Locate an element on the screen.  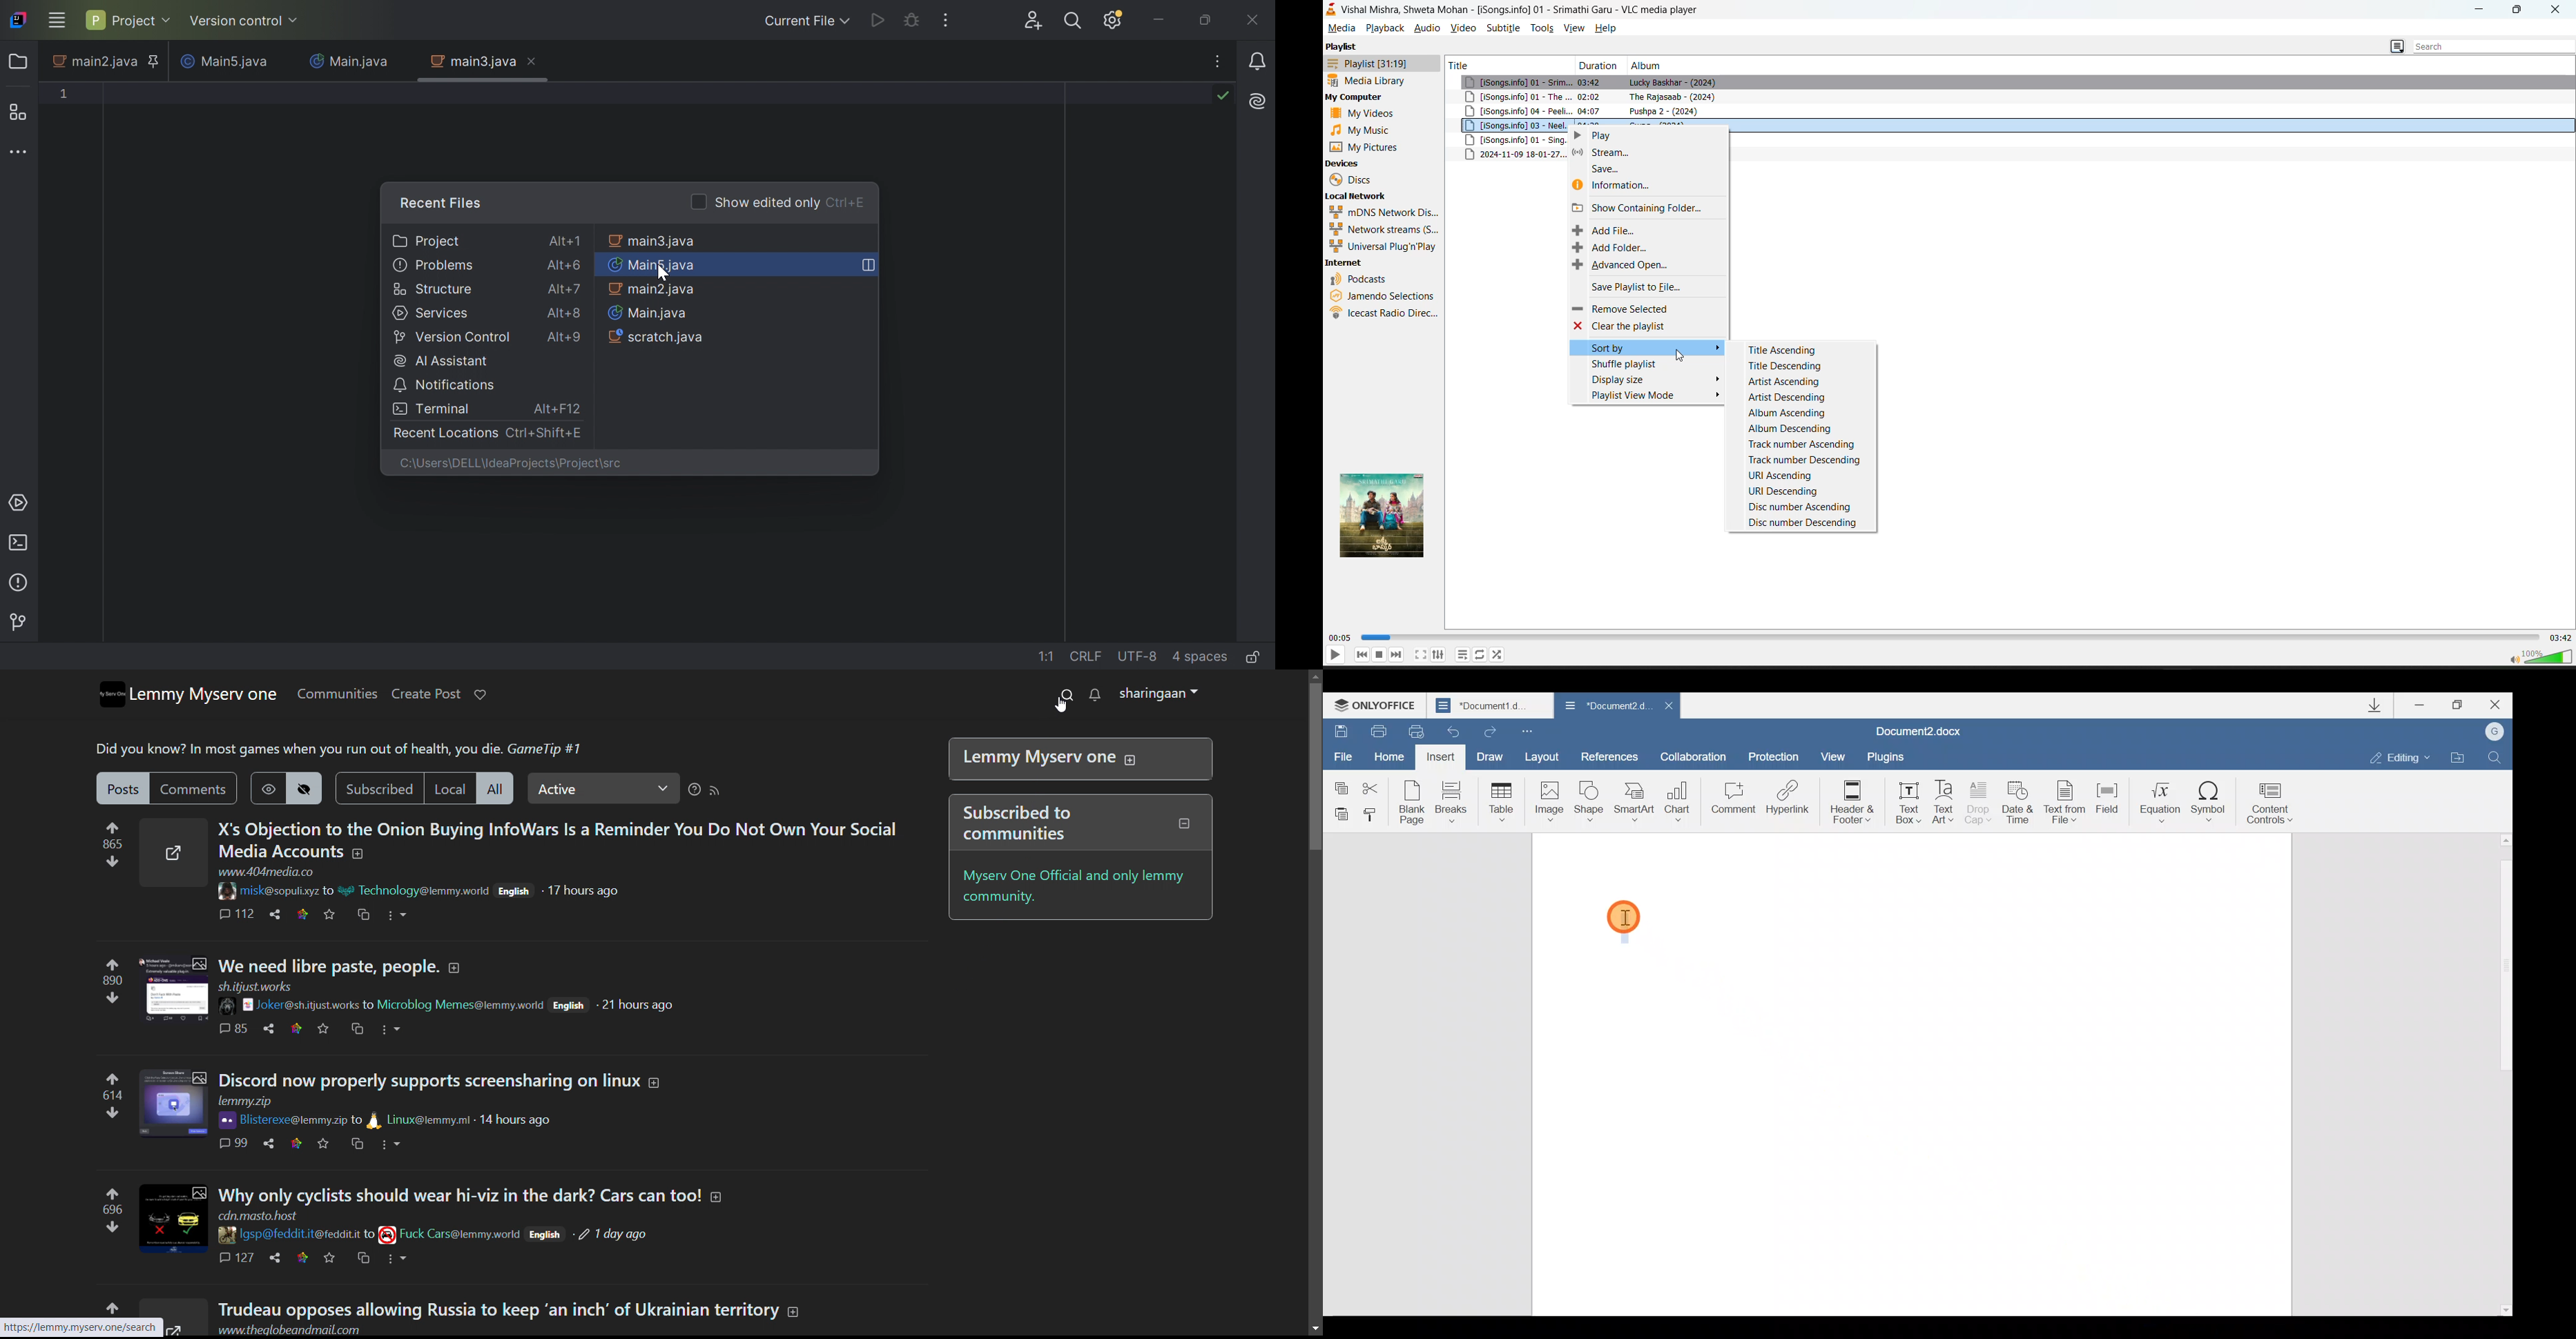
Post on "Discord now properly supports screensharing on linux" is located at coordinates (444, 1088).